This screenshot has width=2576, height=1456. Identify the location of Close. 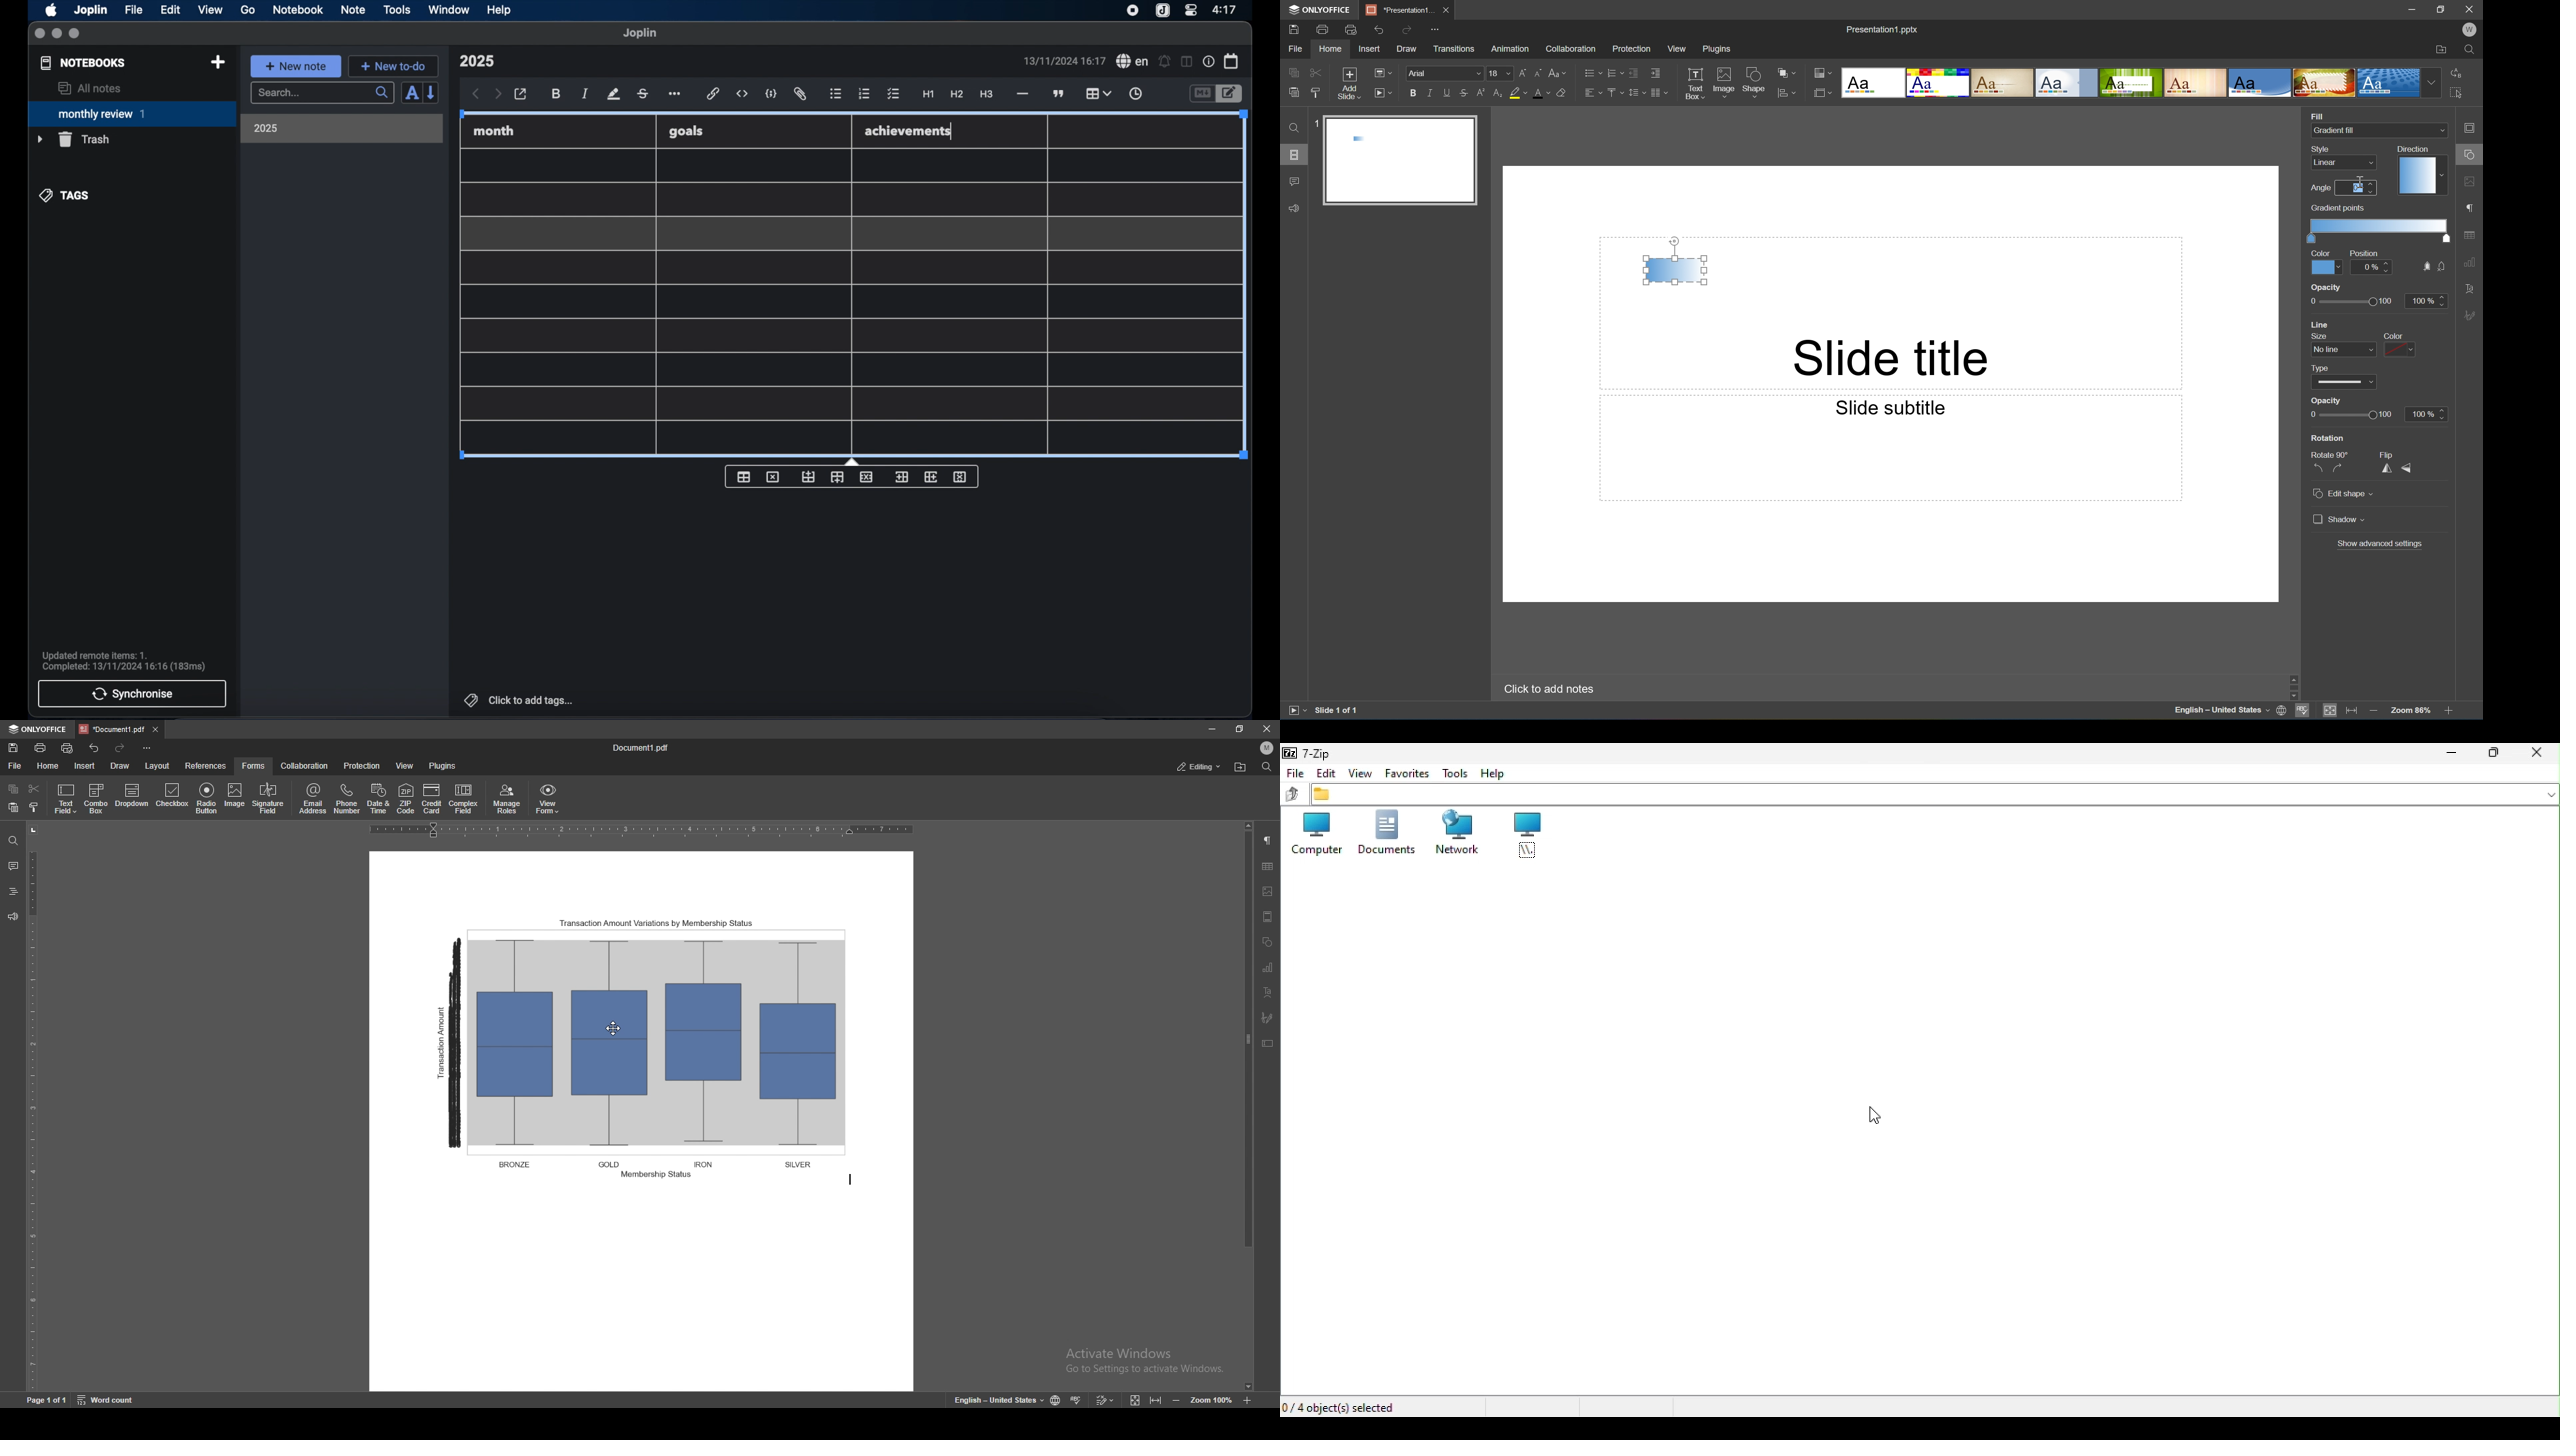
(1445, 8).